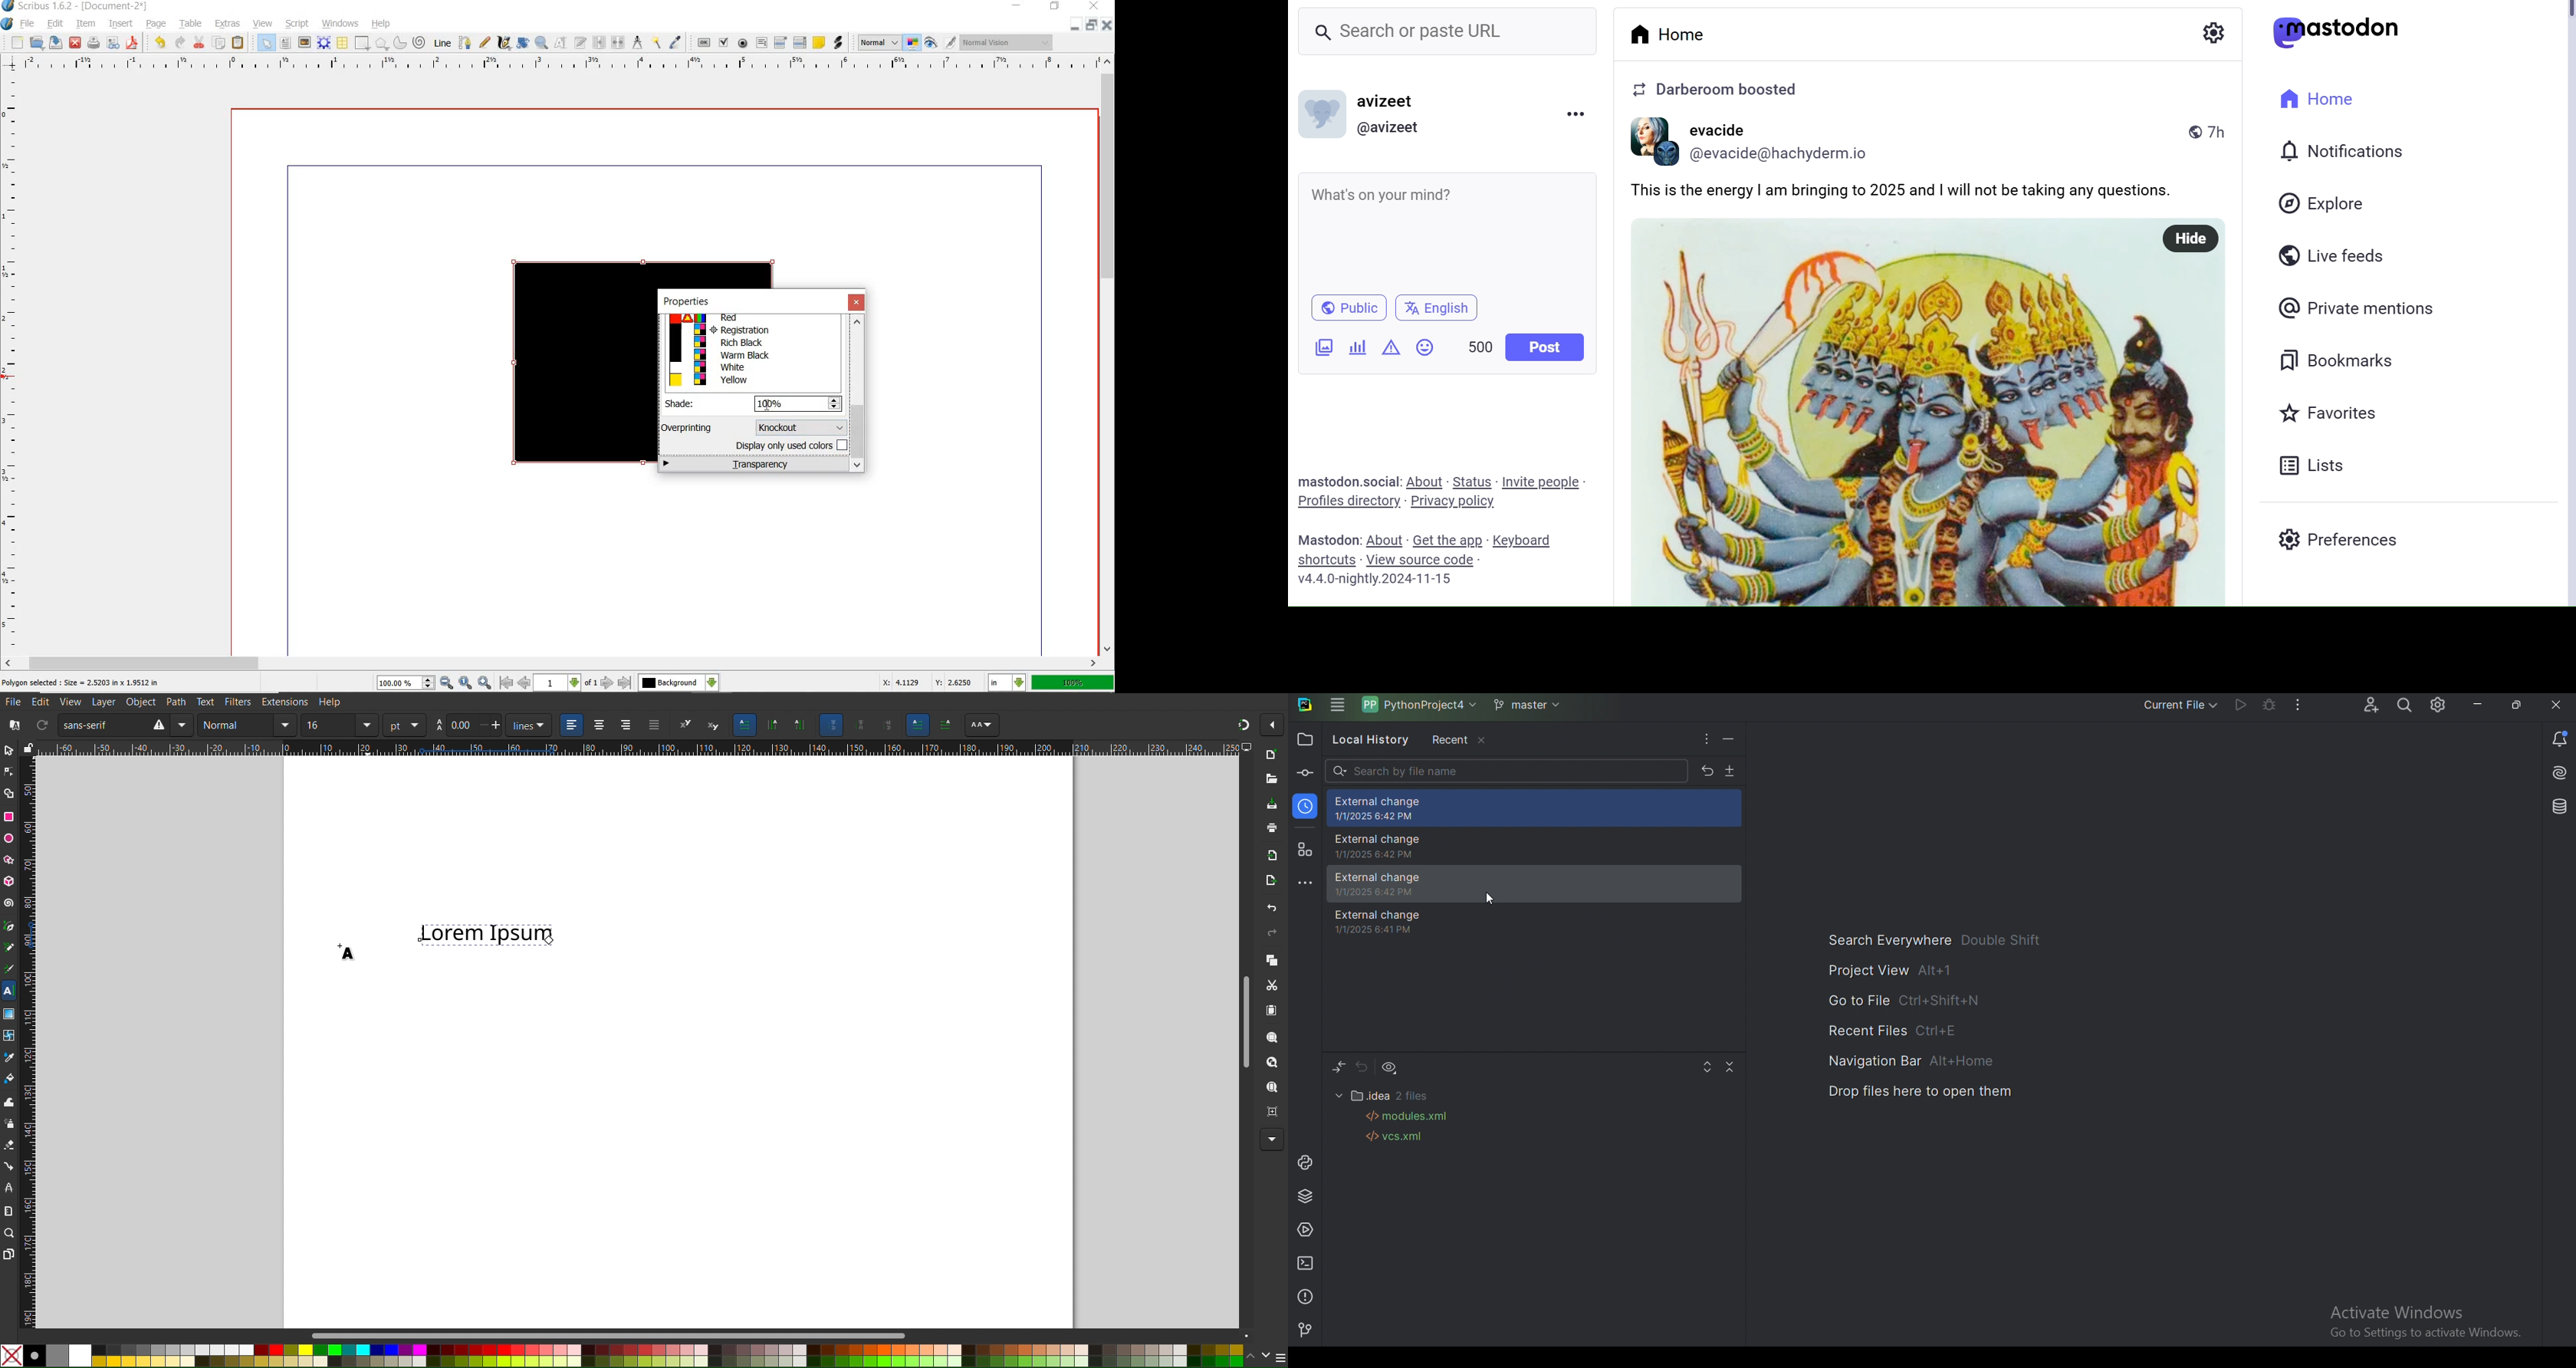  I want to click on select current zoom level, so click(406, 684).